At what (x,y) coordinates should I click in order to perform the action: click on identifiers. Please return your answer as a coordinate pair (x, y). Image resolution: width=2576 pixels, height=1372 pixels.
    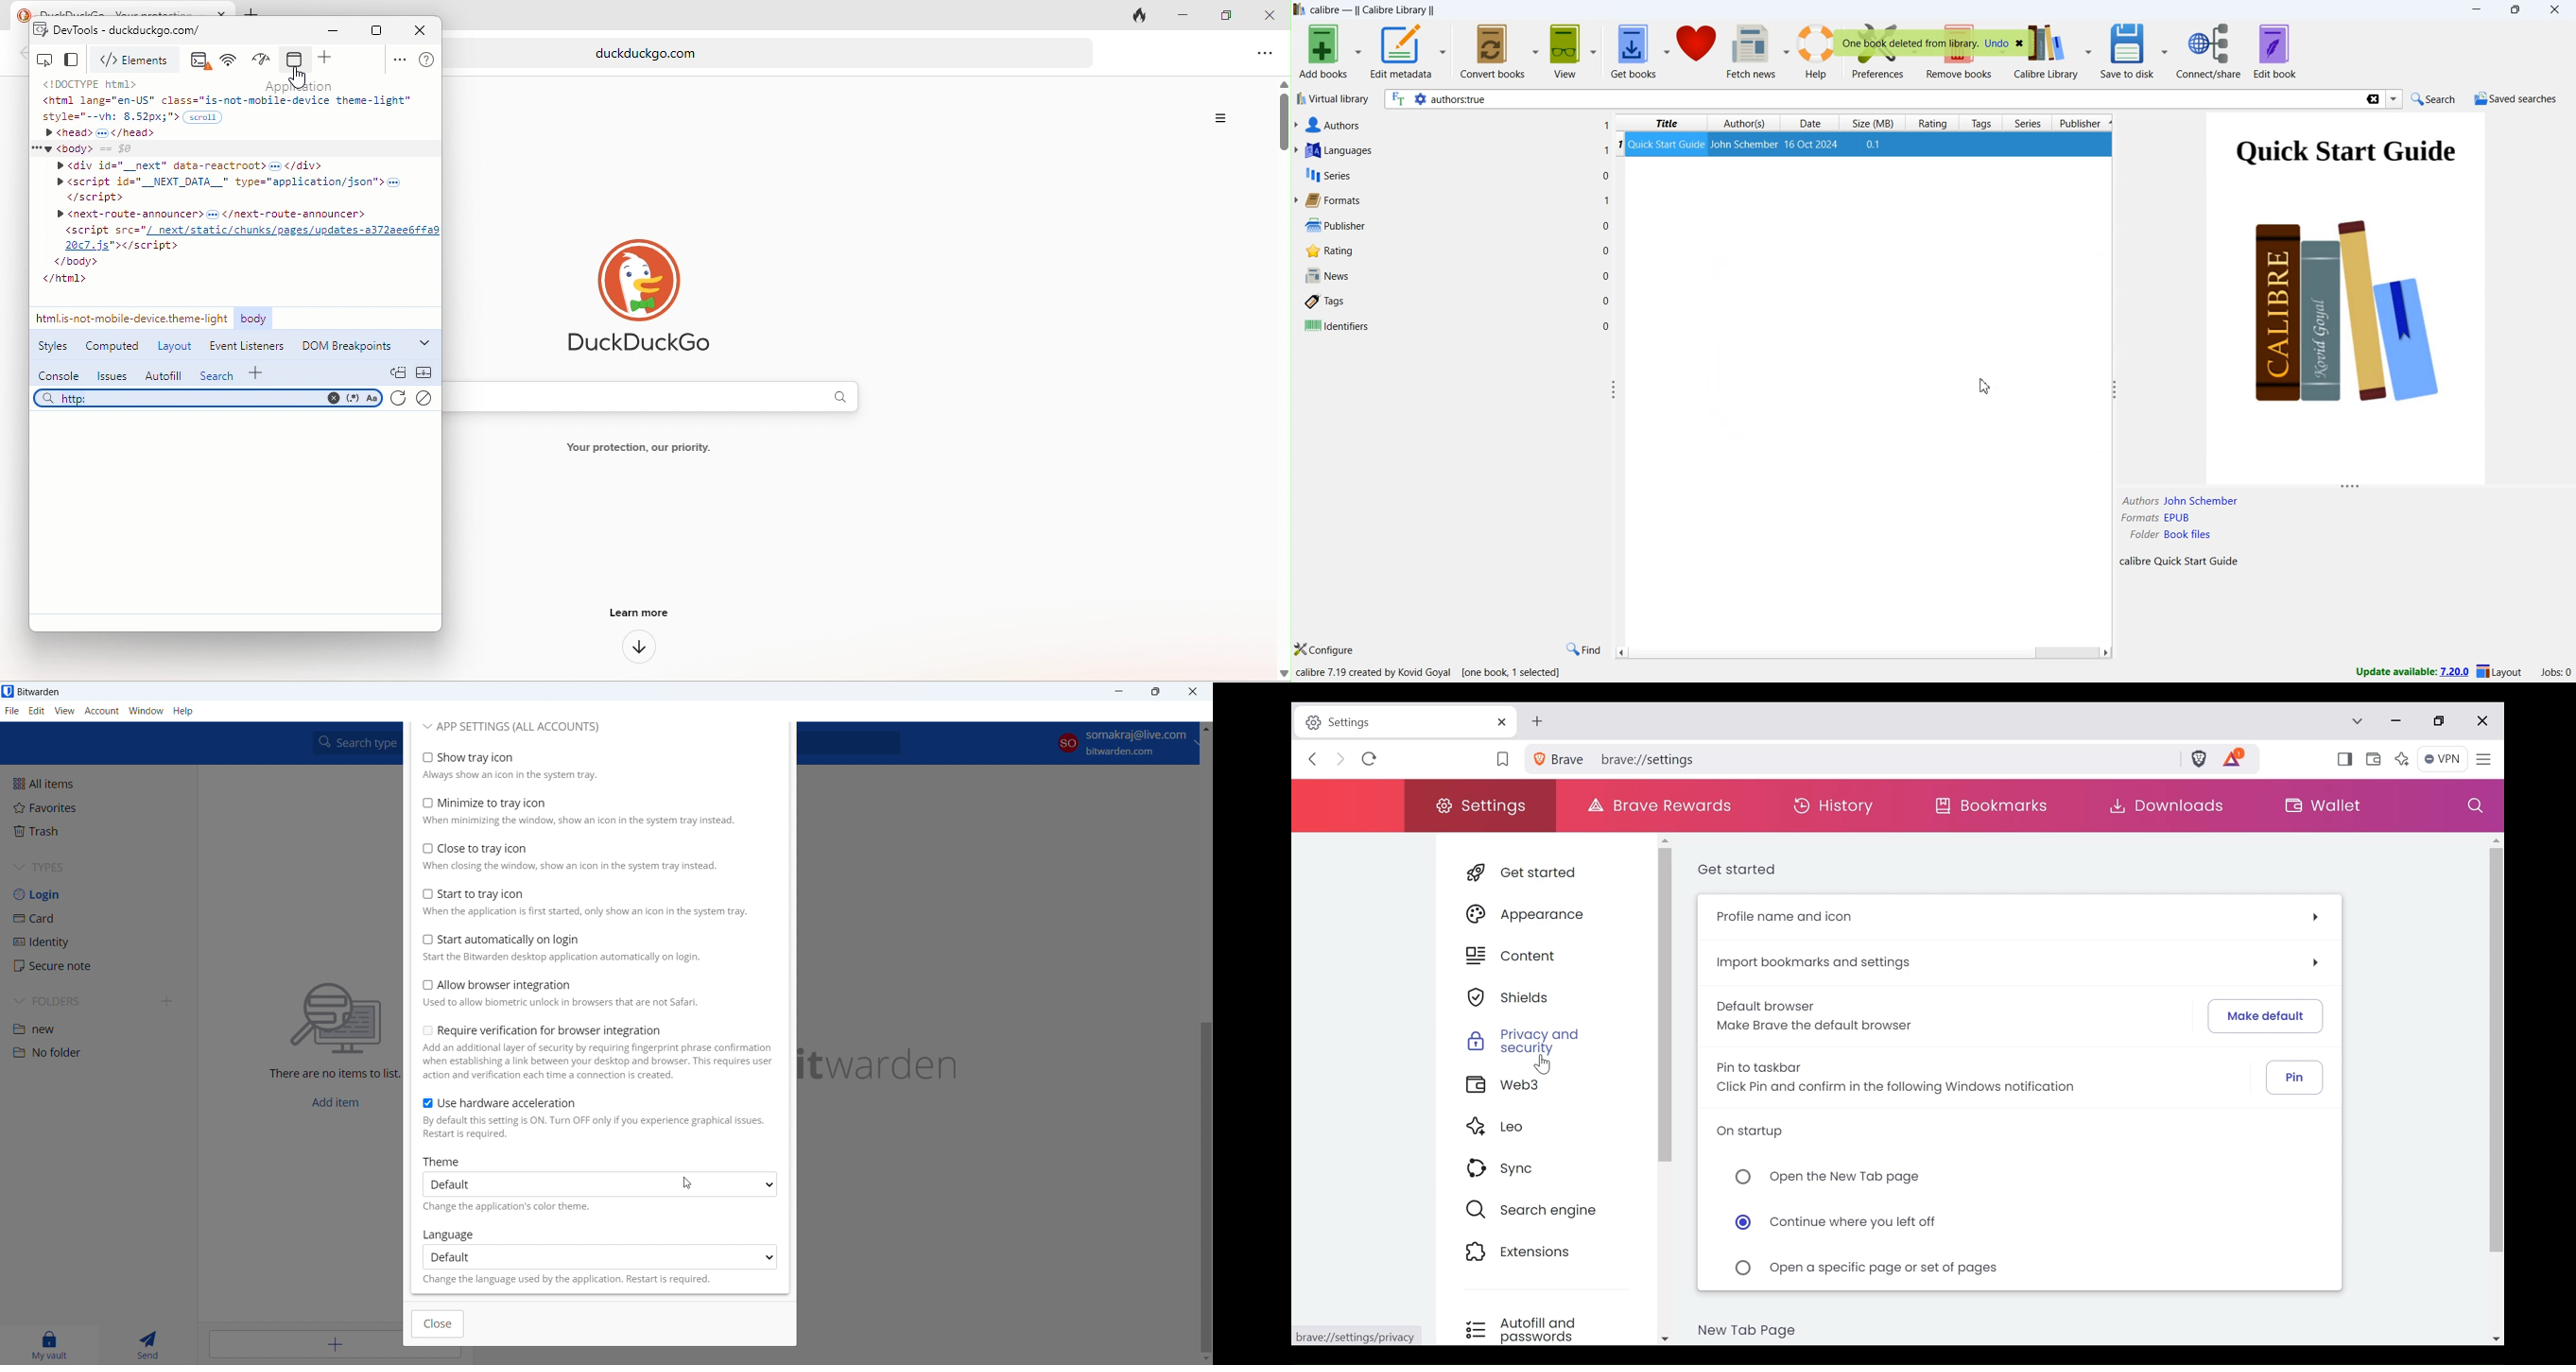
    Looking at the image, I should click on (1336, 327).